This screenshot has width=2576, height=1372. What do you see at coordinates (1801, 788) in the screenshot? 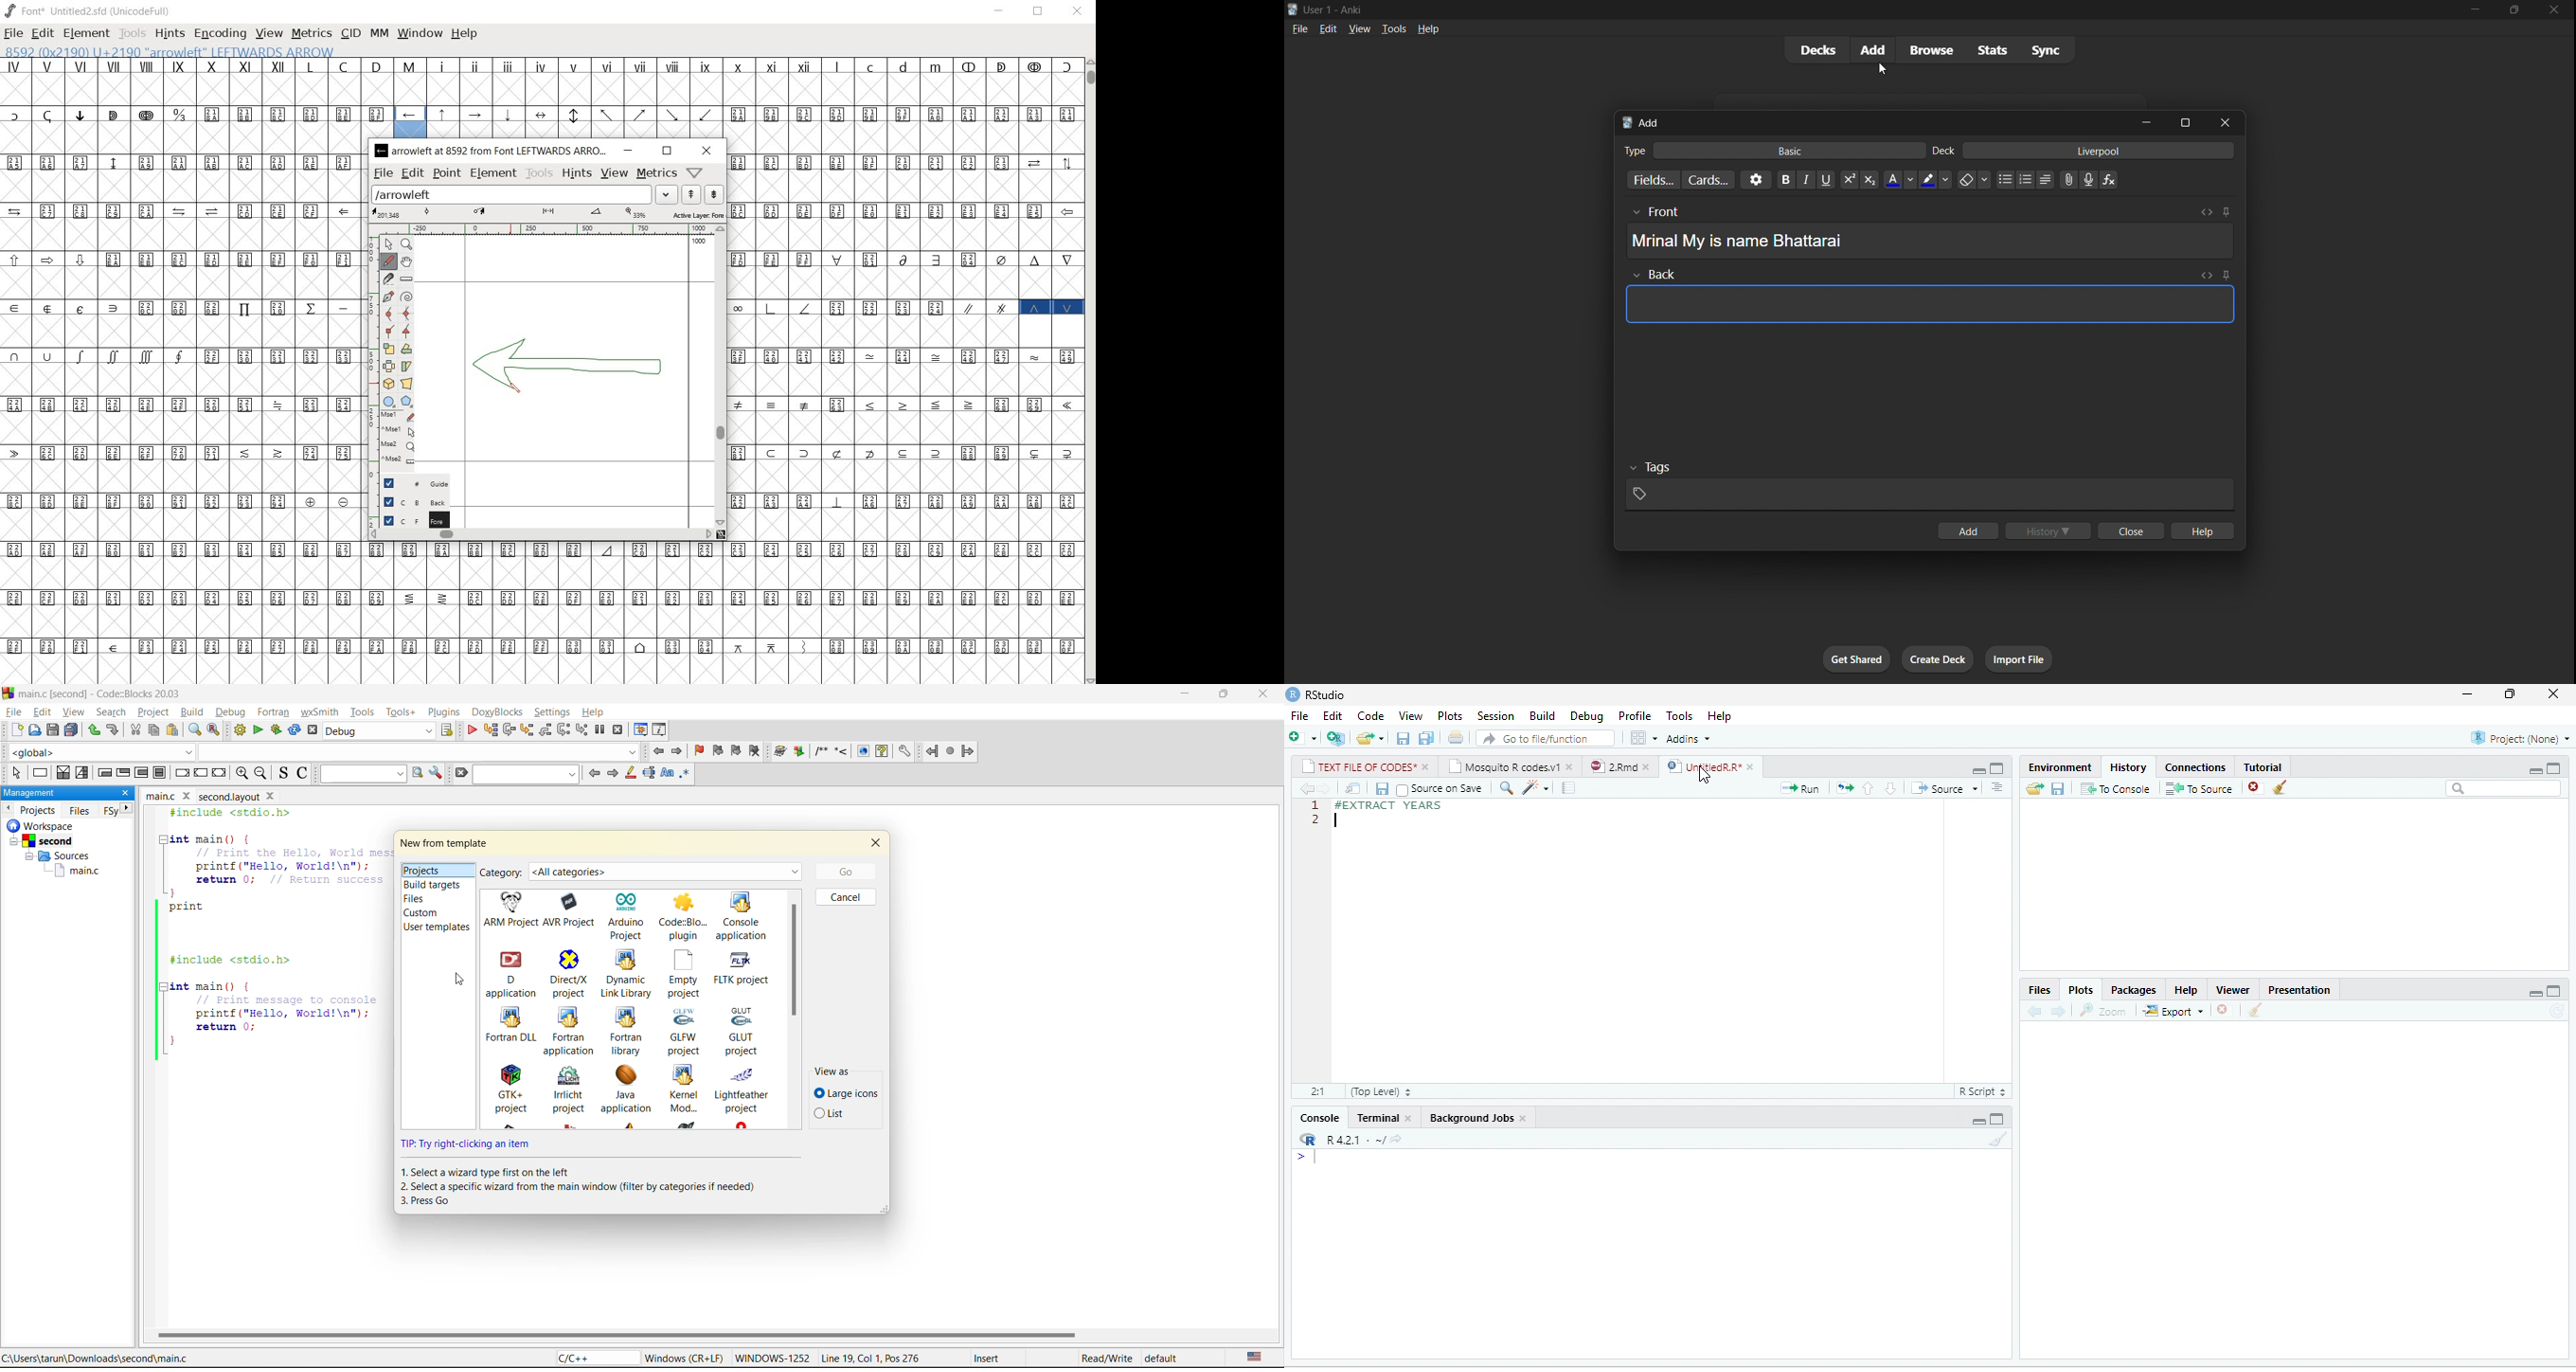
I see `run` at bounding box center [1801, 788].